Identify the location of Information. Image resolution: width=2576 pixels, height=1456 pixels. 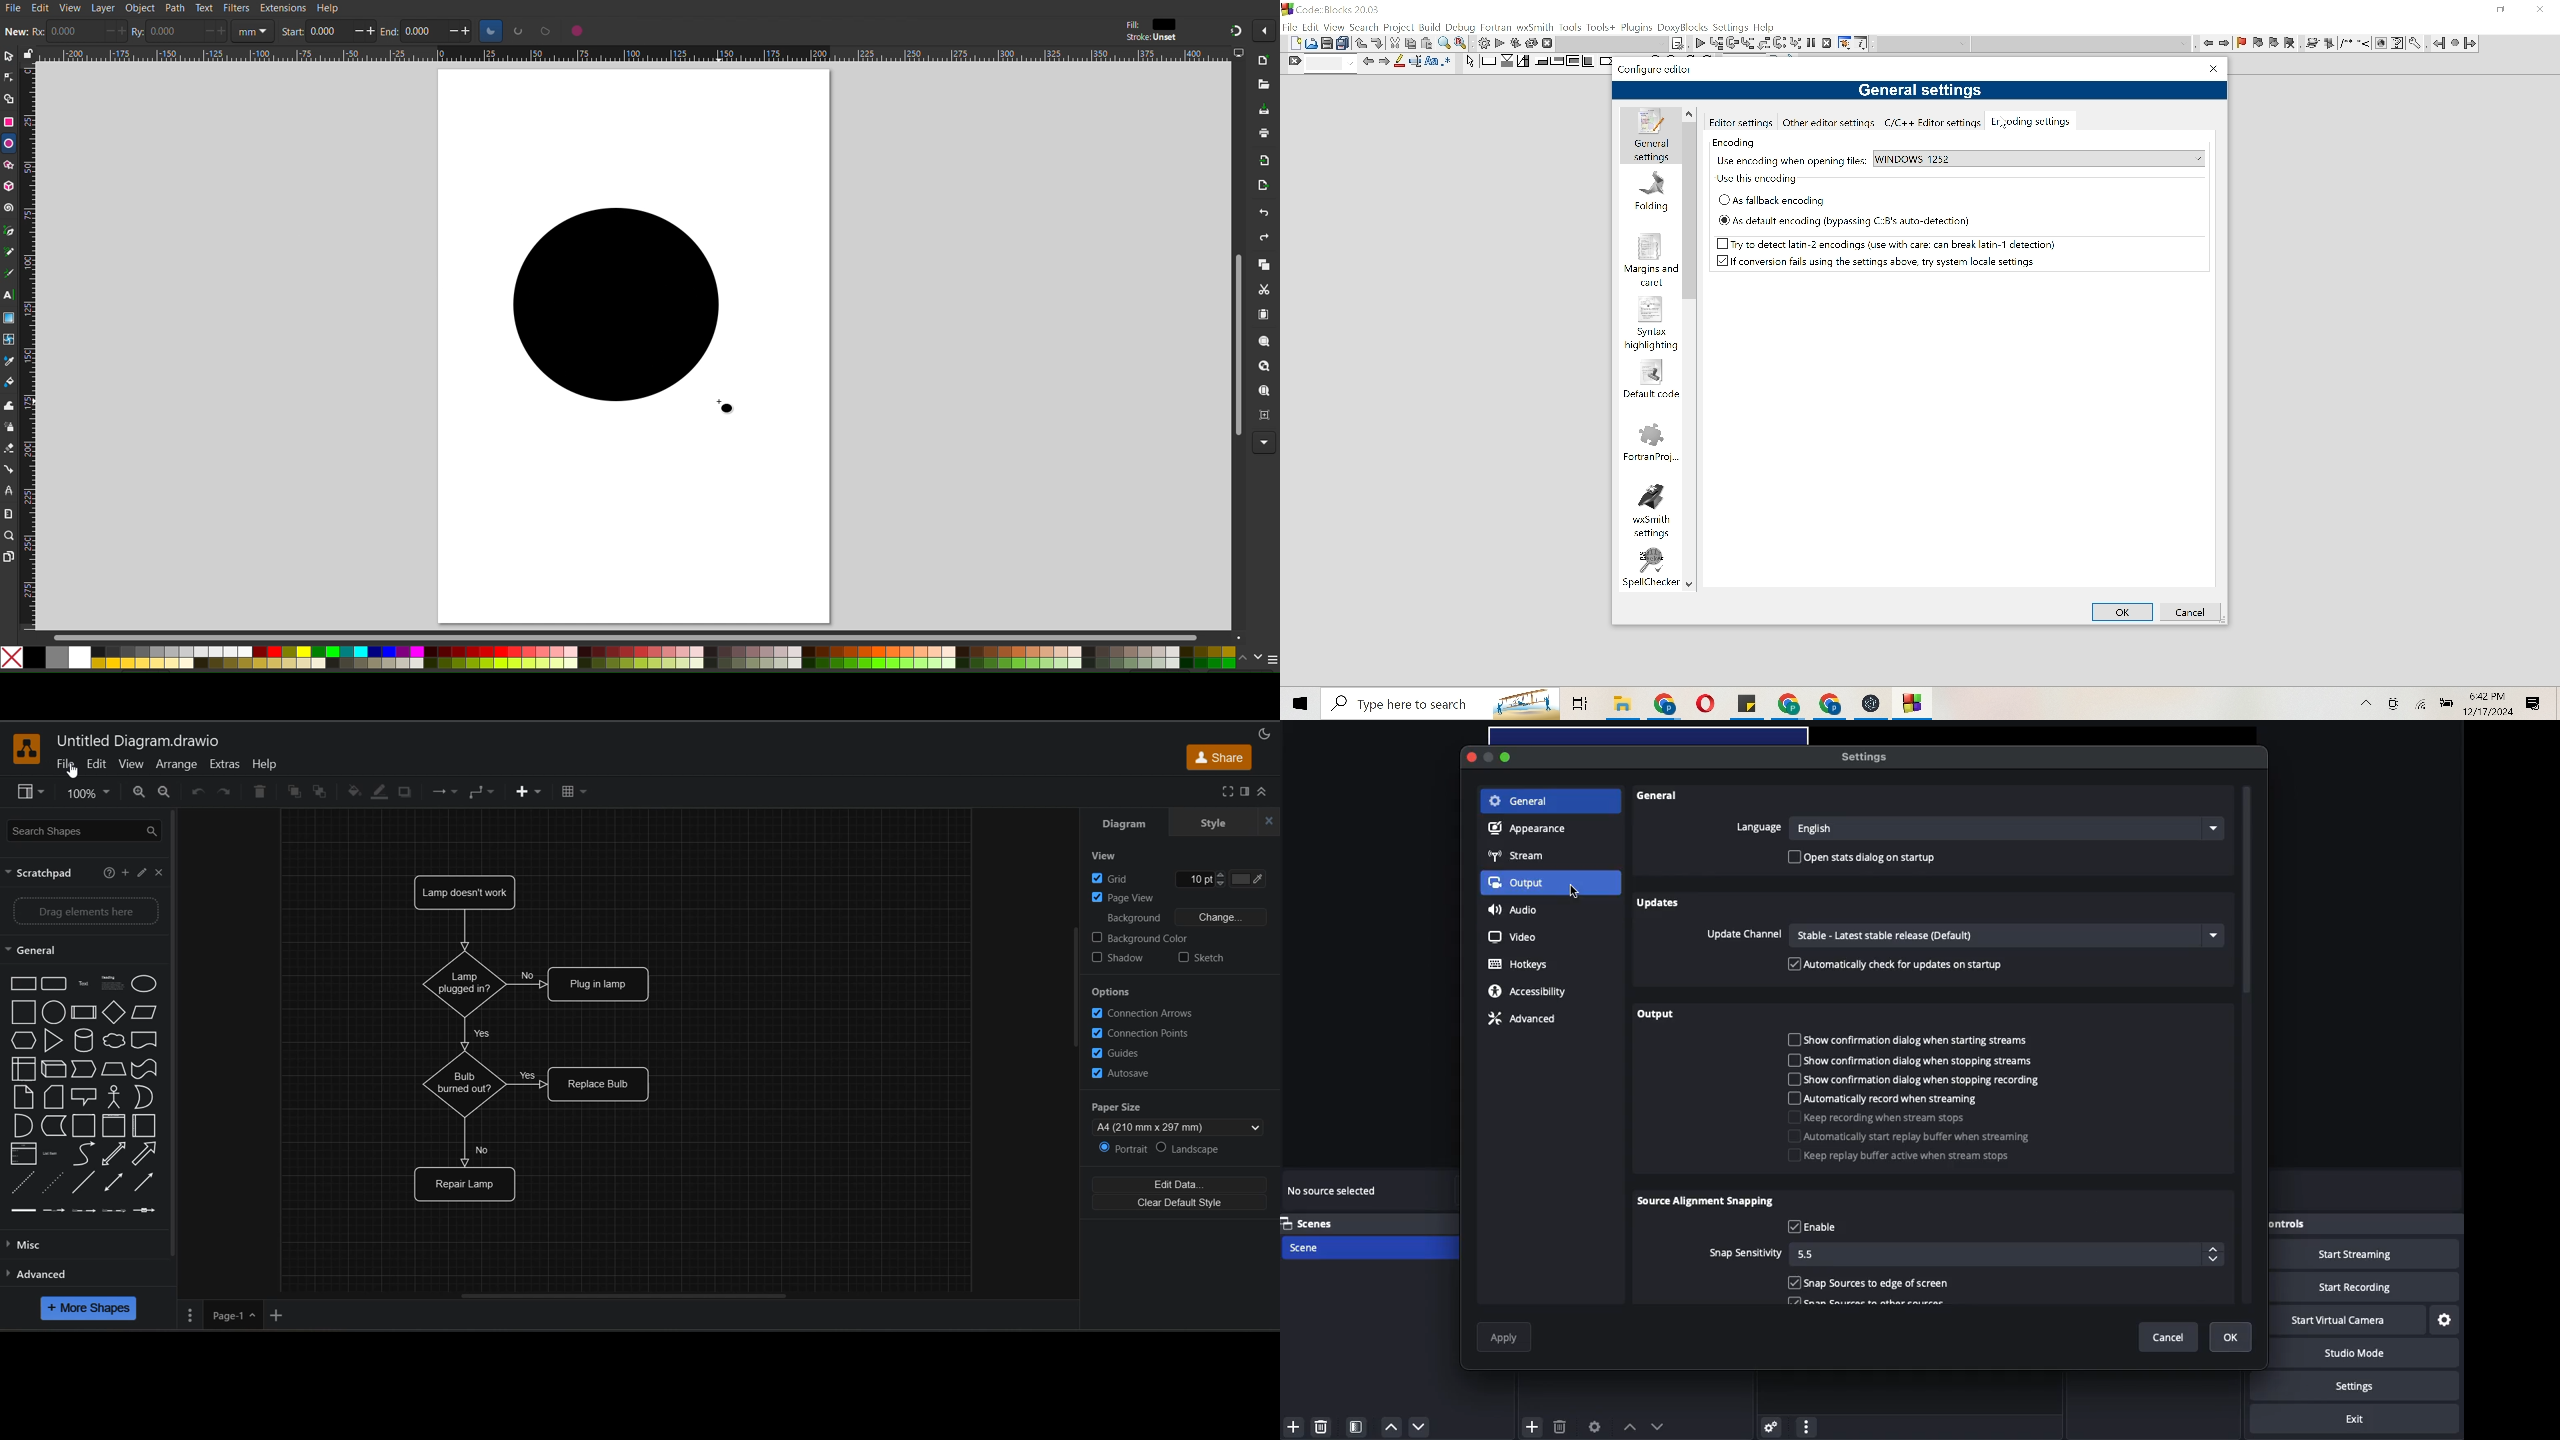
(1863, 44).